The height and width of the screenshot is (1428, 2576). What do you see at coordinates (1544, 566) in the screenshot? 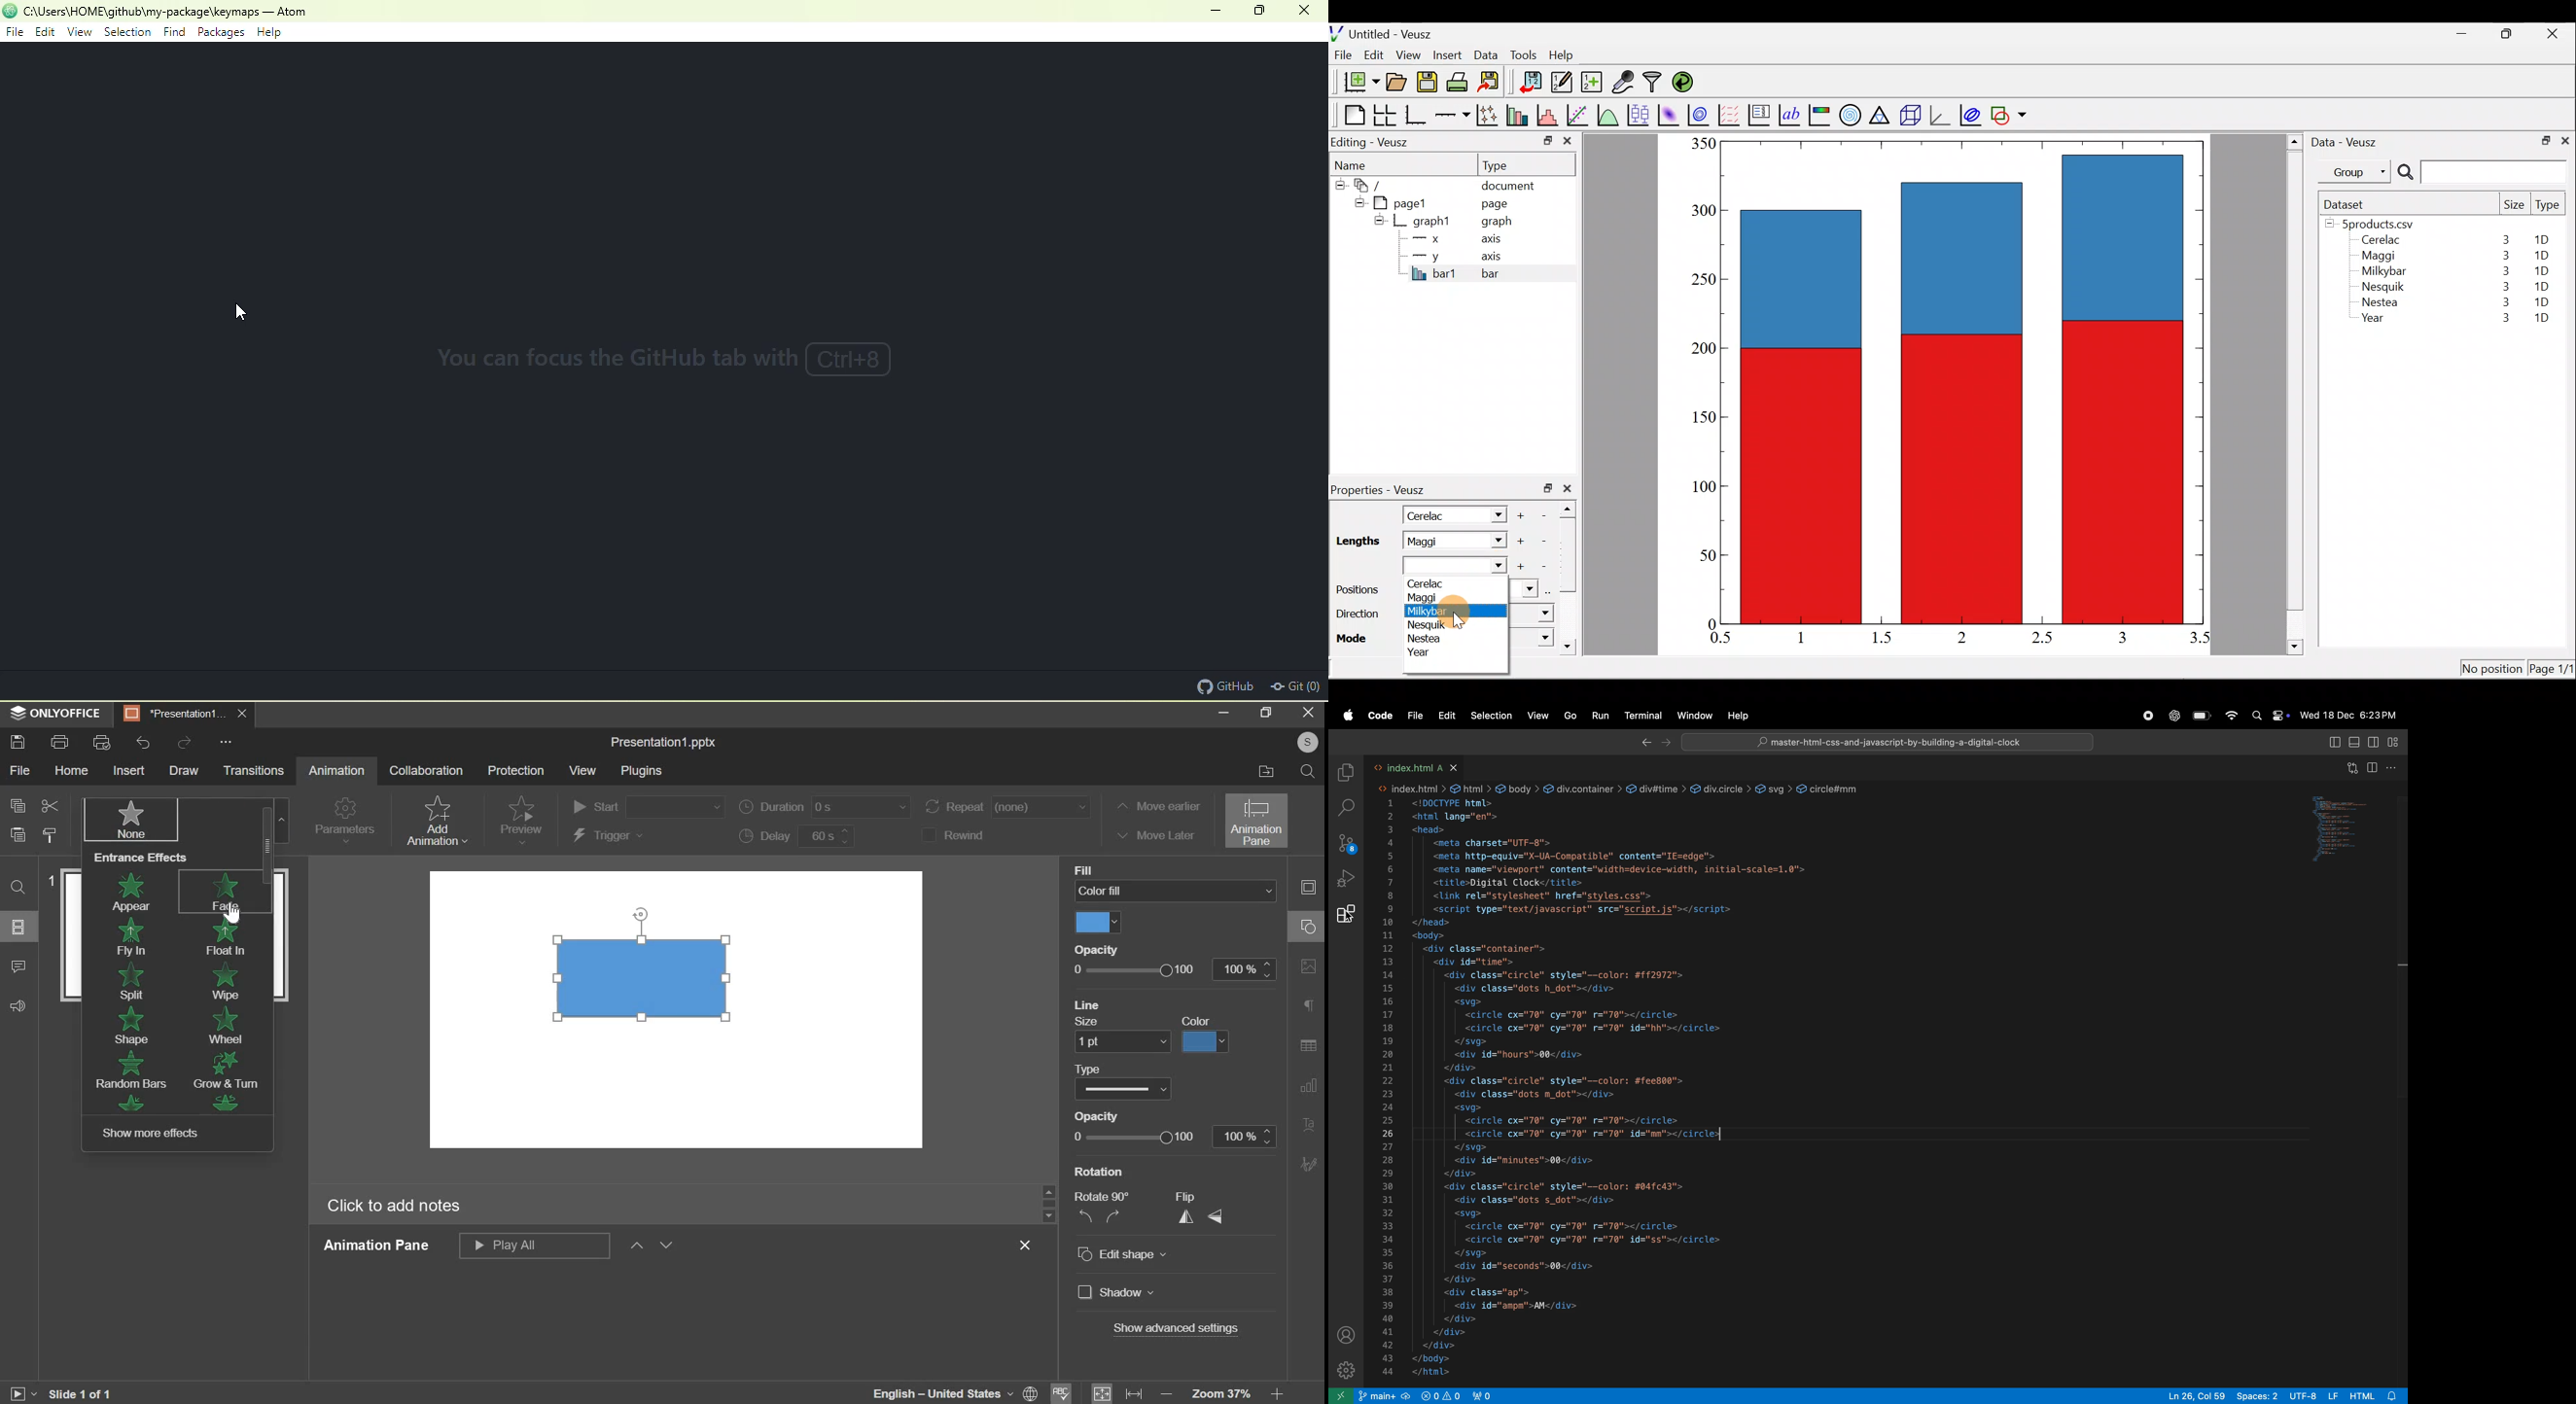
I see `Remove item` at bounding box center [1544, 566].